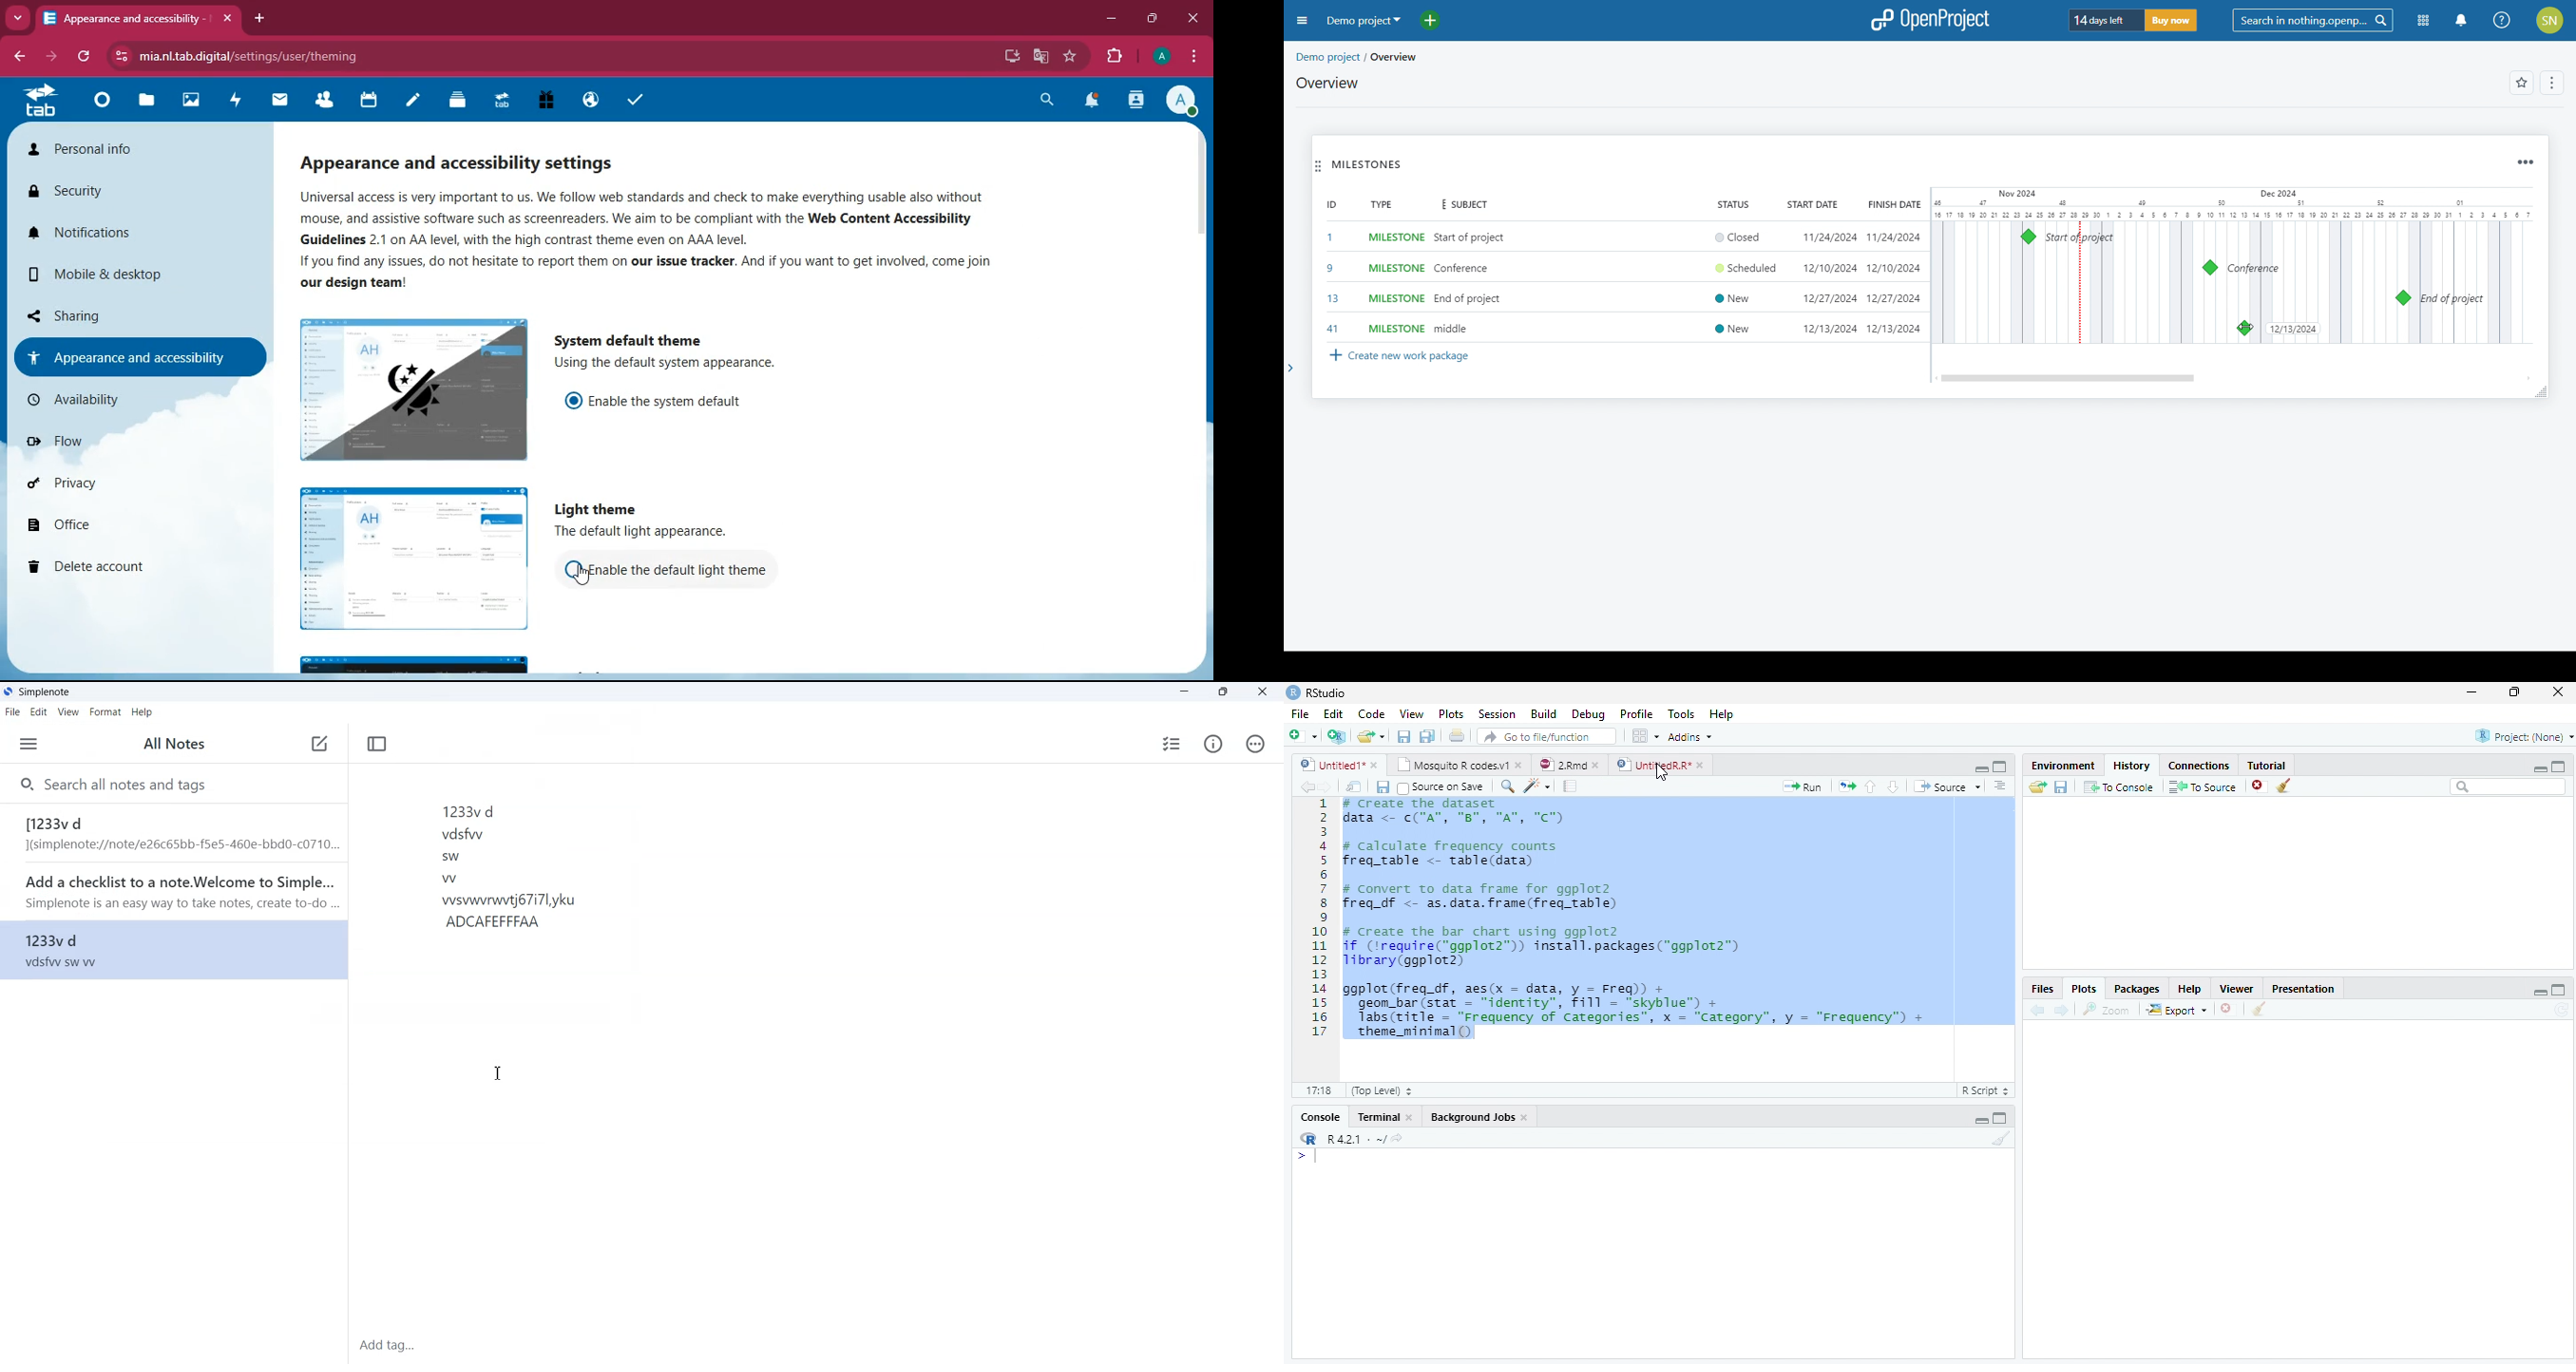 The image size is (2576, 1372). I want to click on Open an existing file, so click(1372, 737).